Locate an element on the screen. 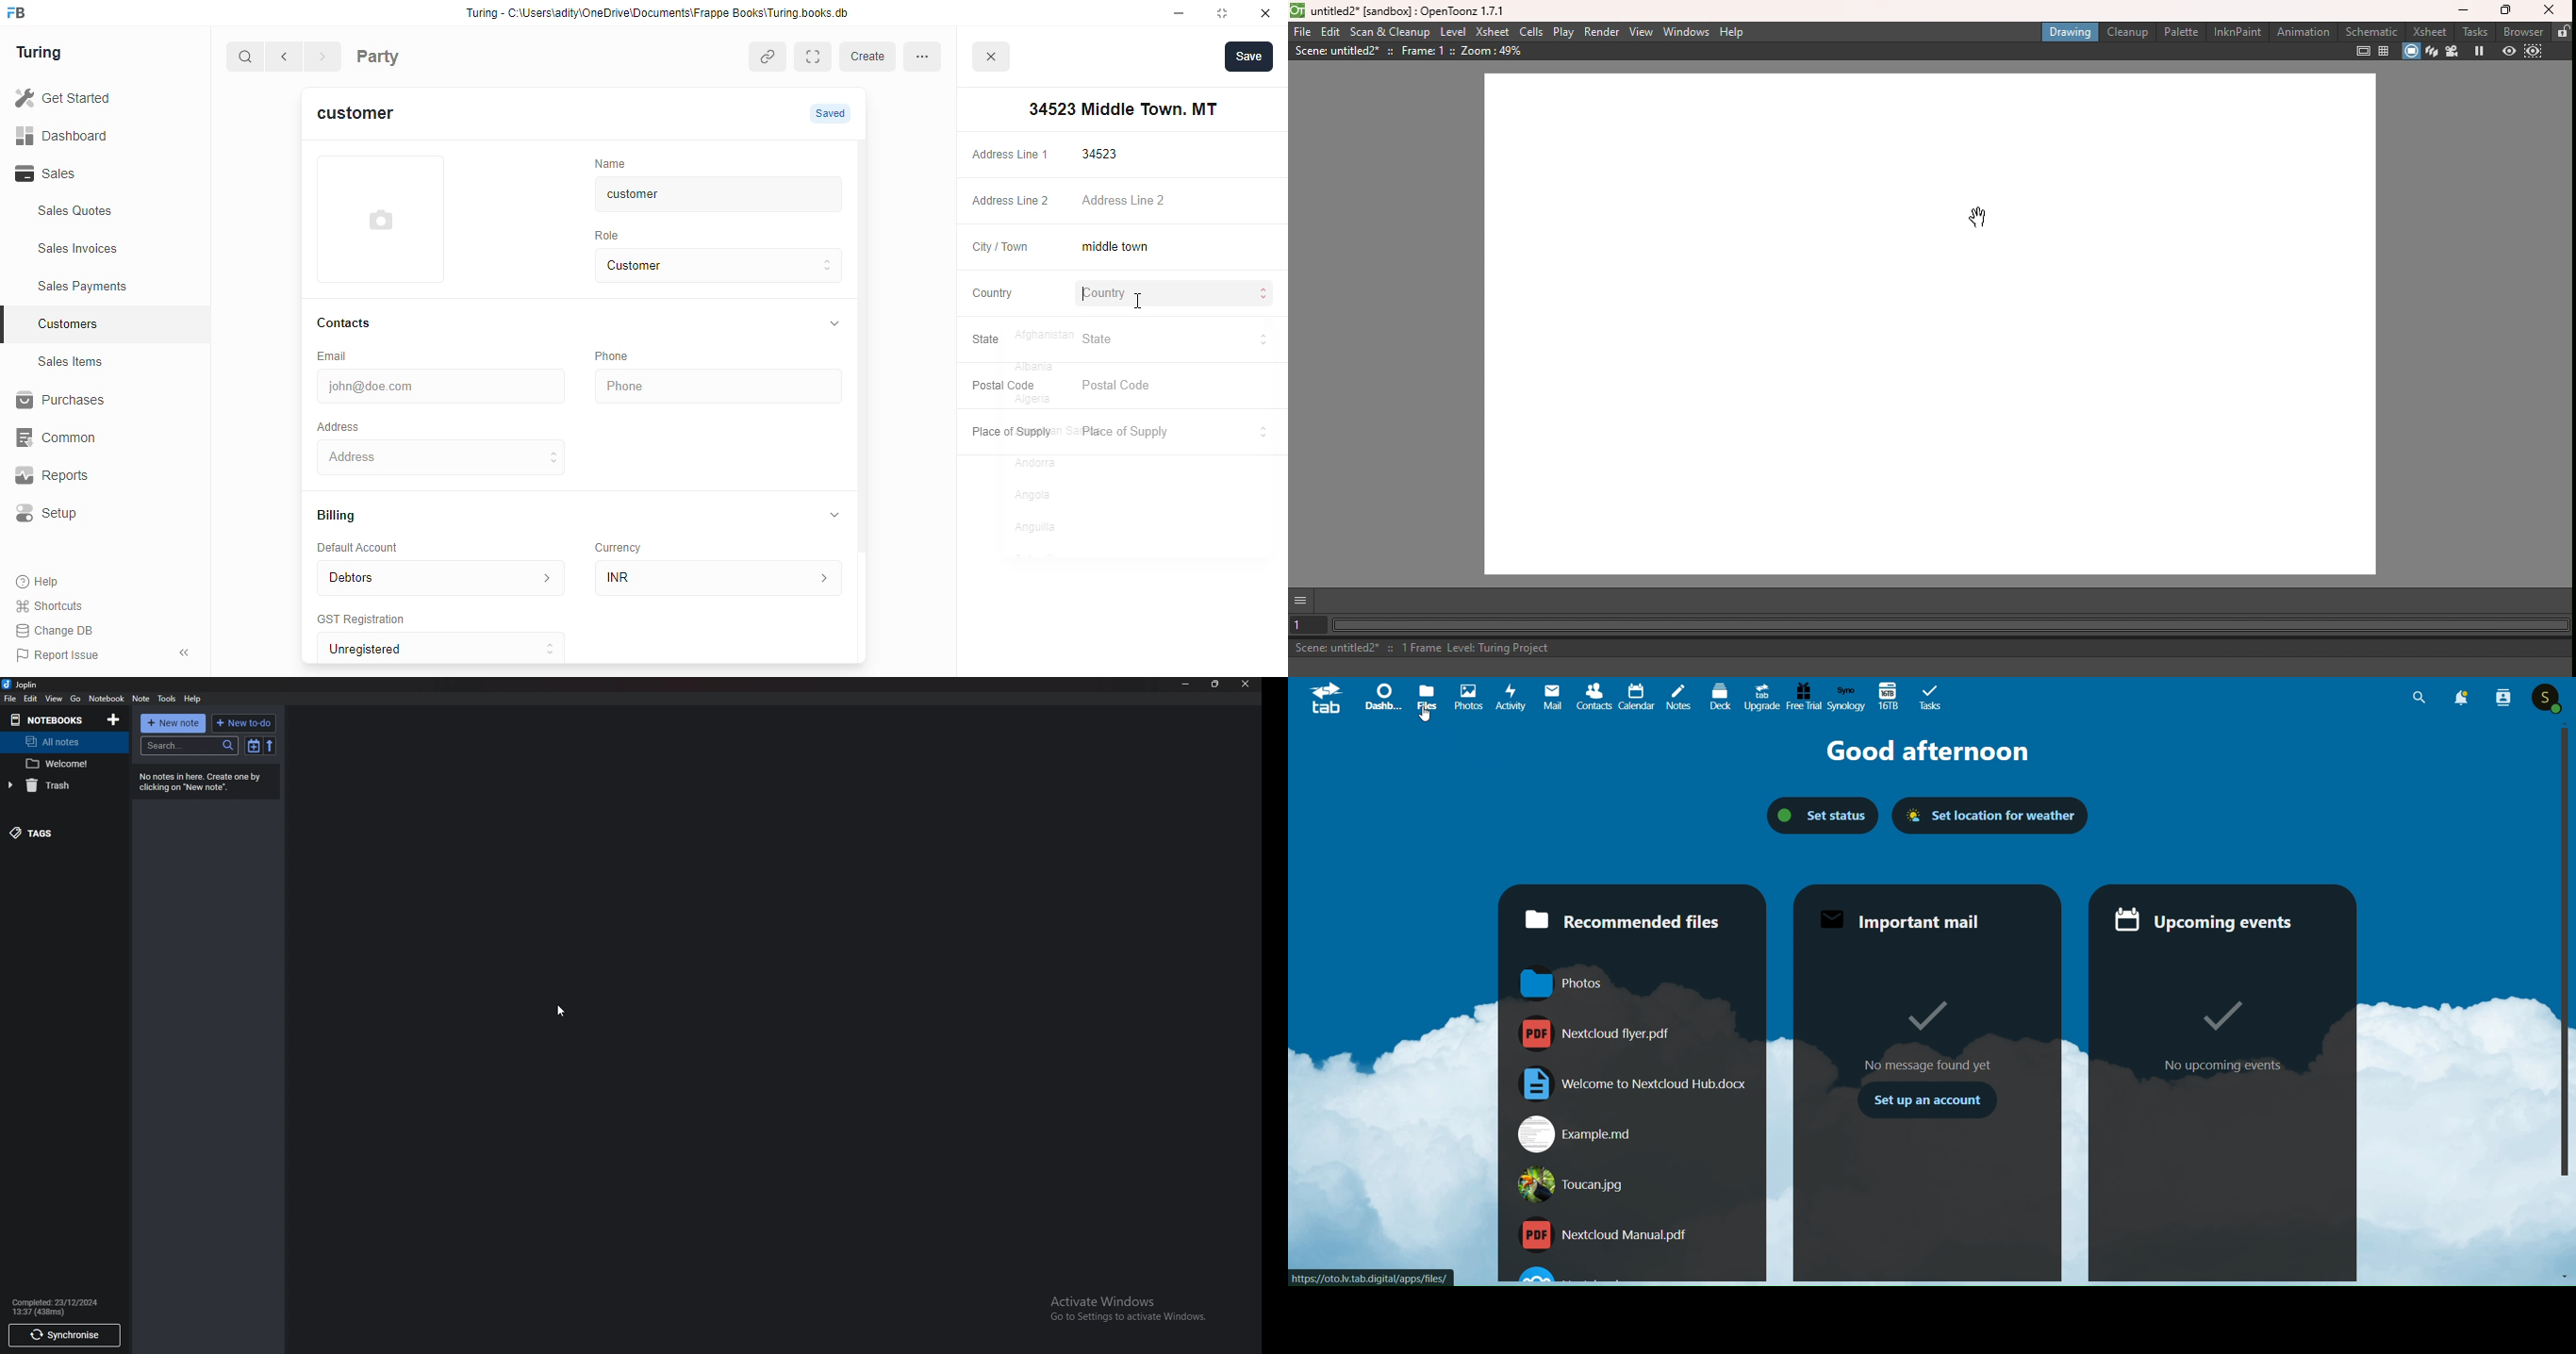 This screenshot has width=2576, height=1372. Sales Items. is located at coordinates (105, 362).